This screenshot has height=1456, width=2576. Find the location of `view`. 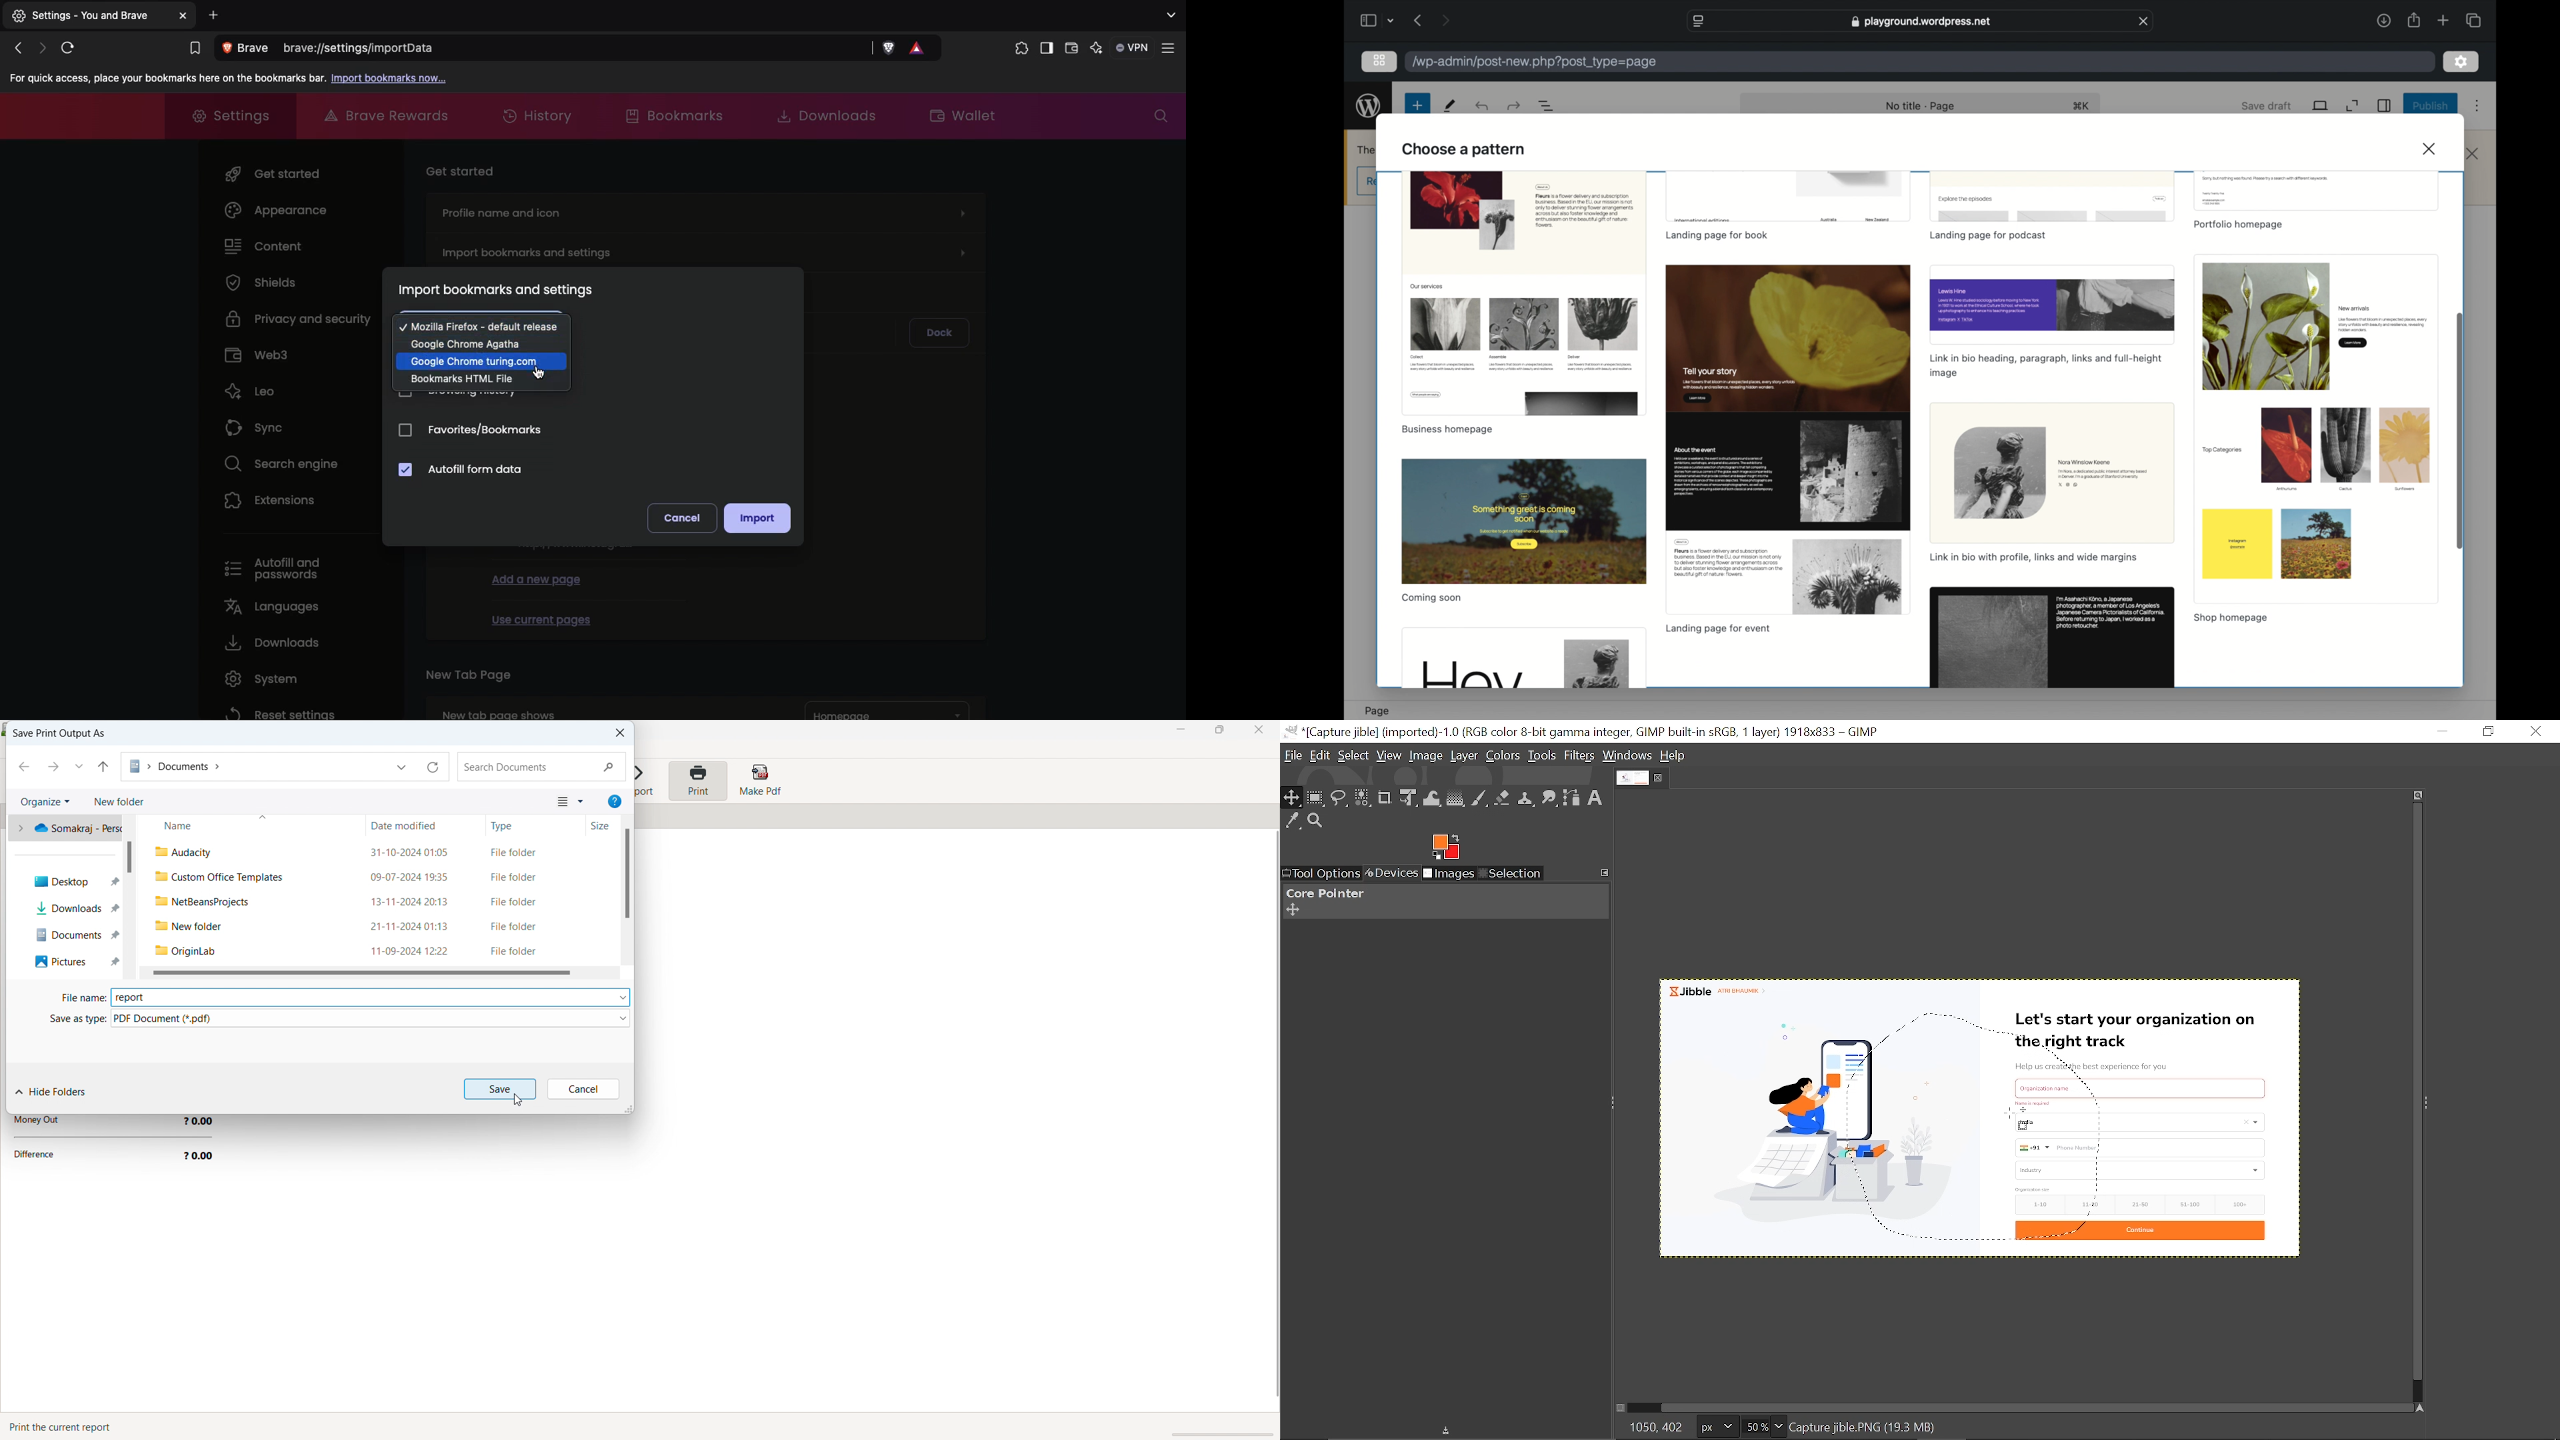

view is located at coordinates (570, 801).